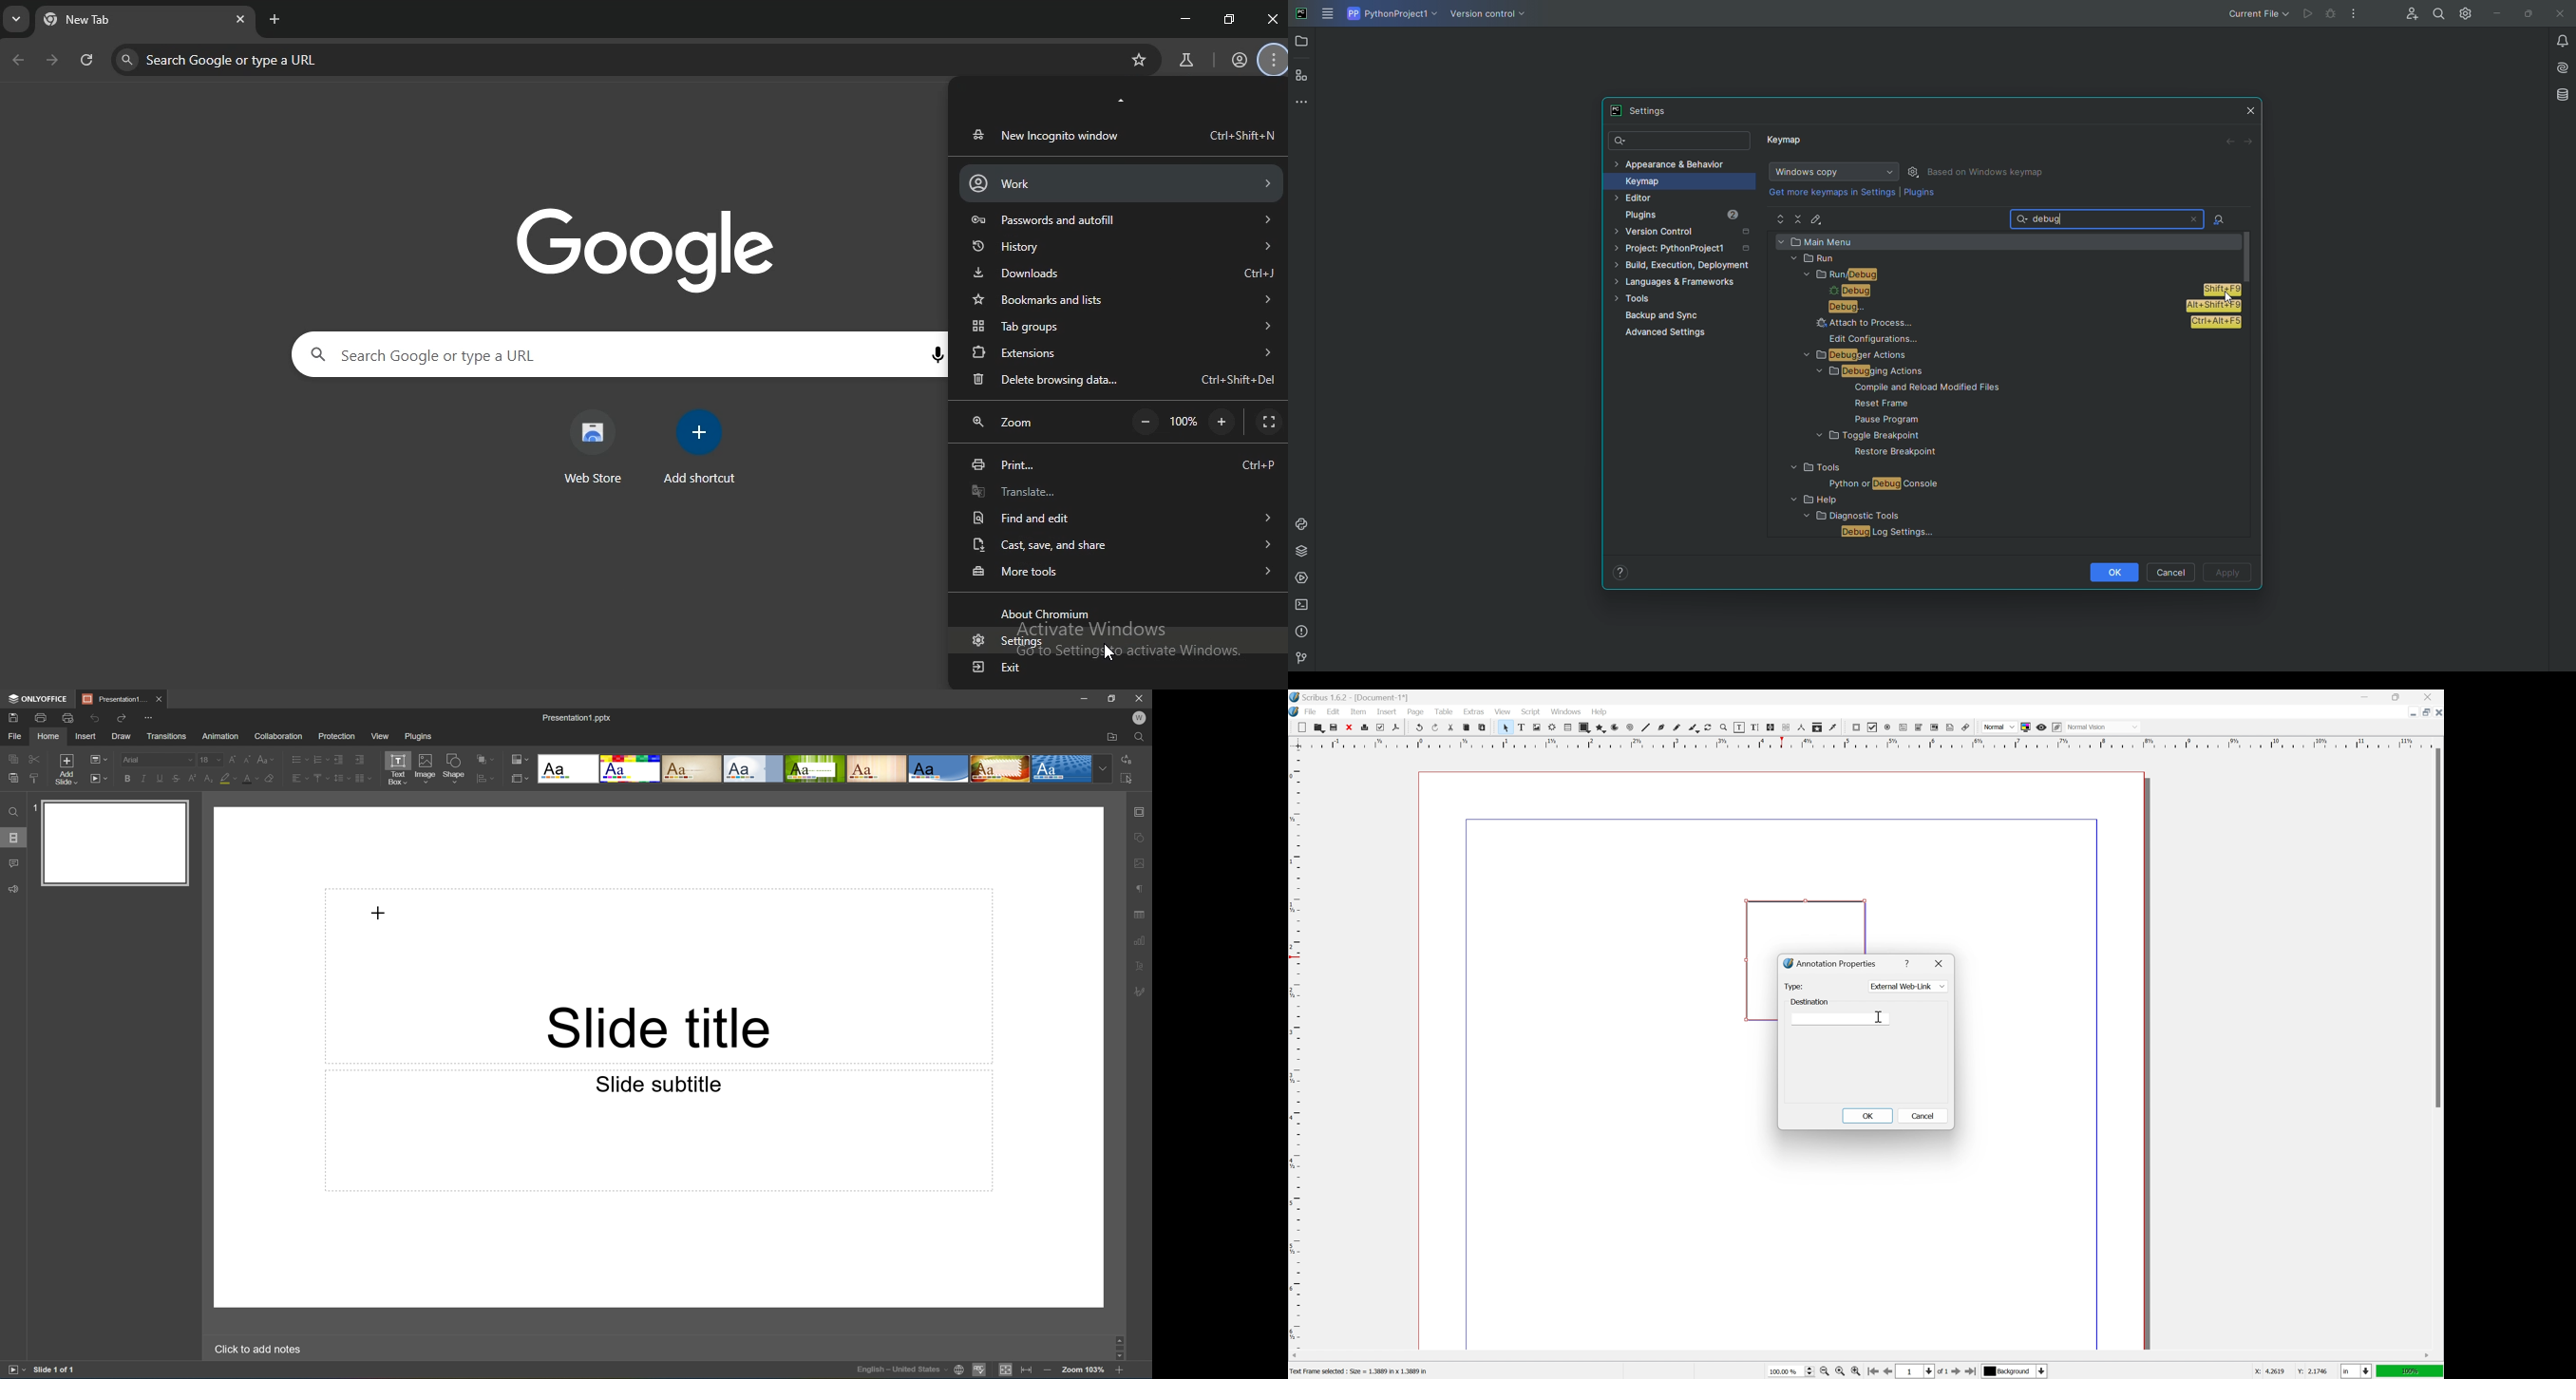  I want to click on Increase indent, so click(359, 758).